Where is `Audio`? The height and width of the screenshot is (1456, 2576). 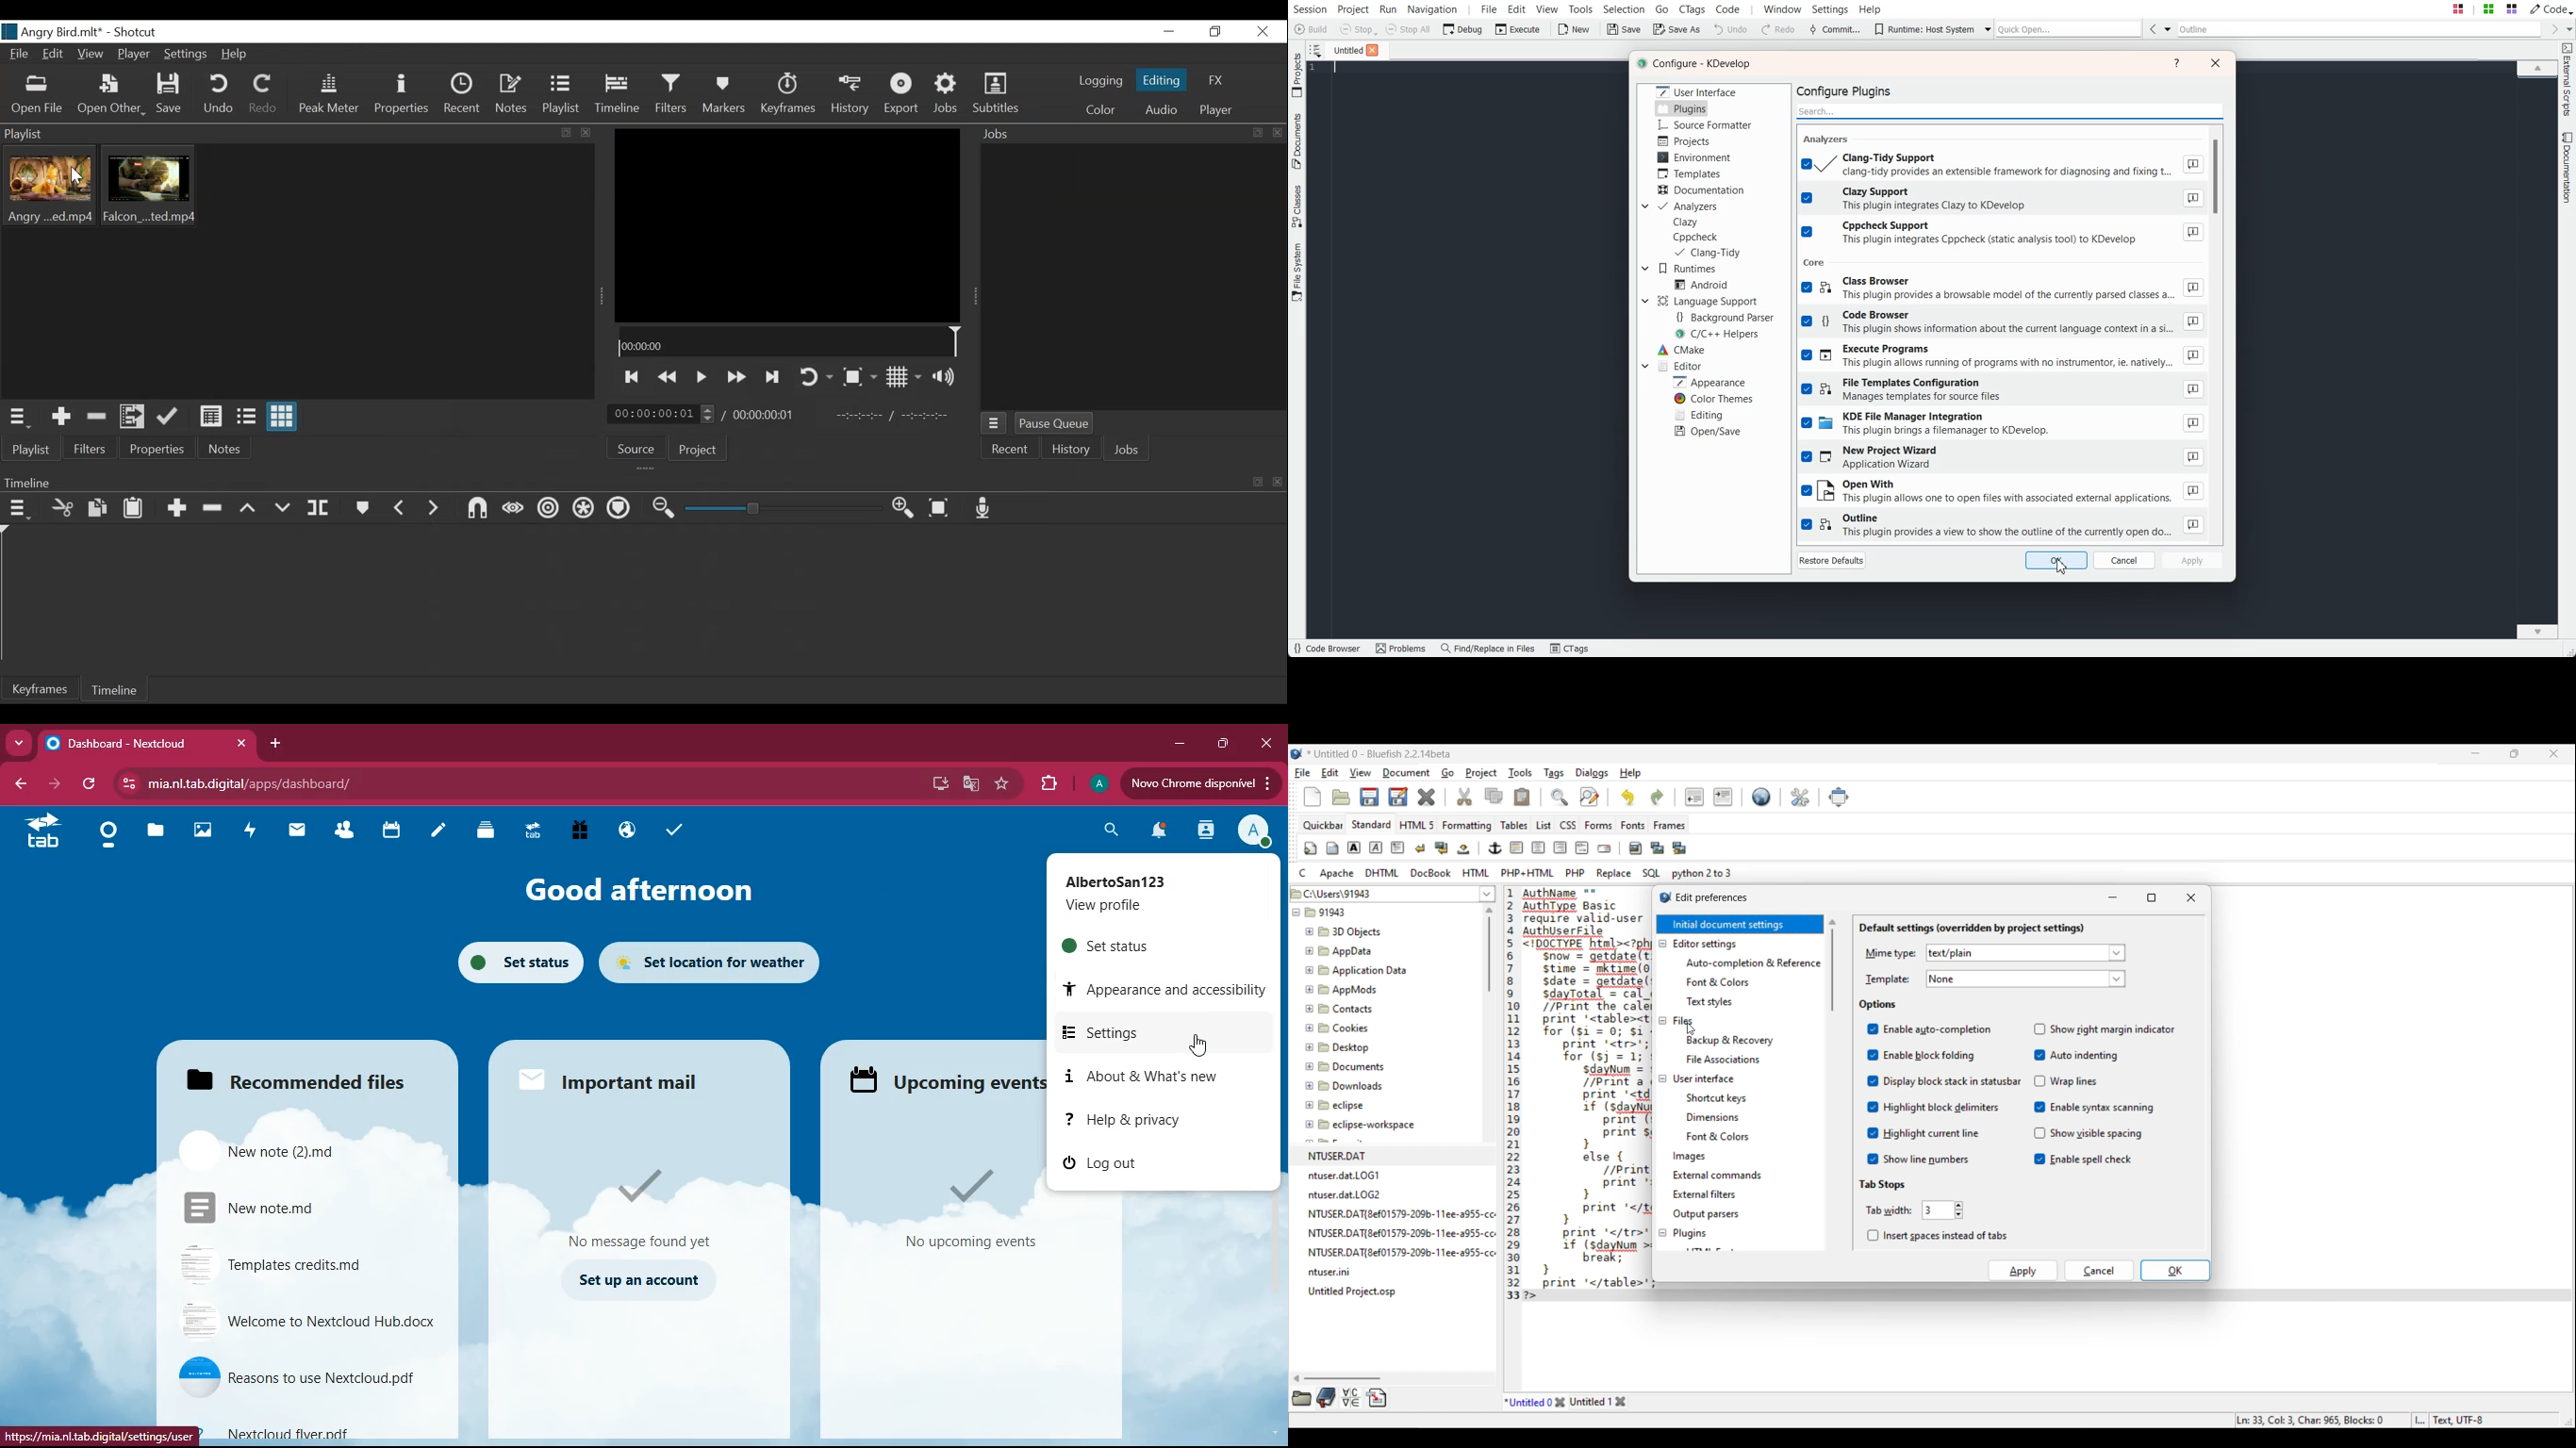
Audio is located at coordinates (1160, 109).